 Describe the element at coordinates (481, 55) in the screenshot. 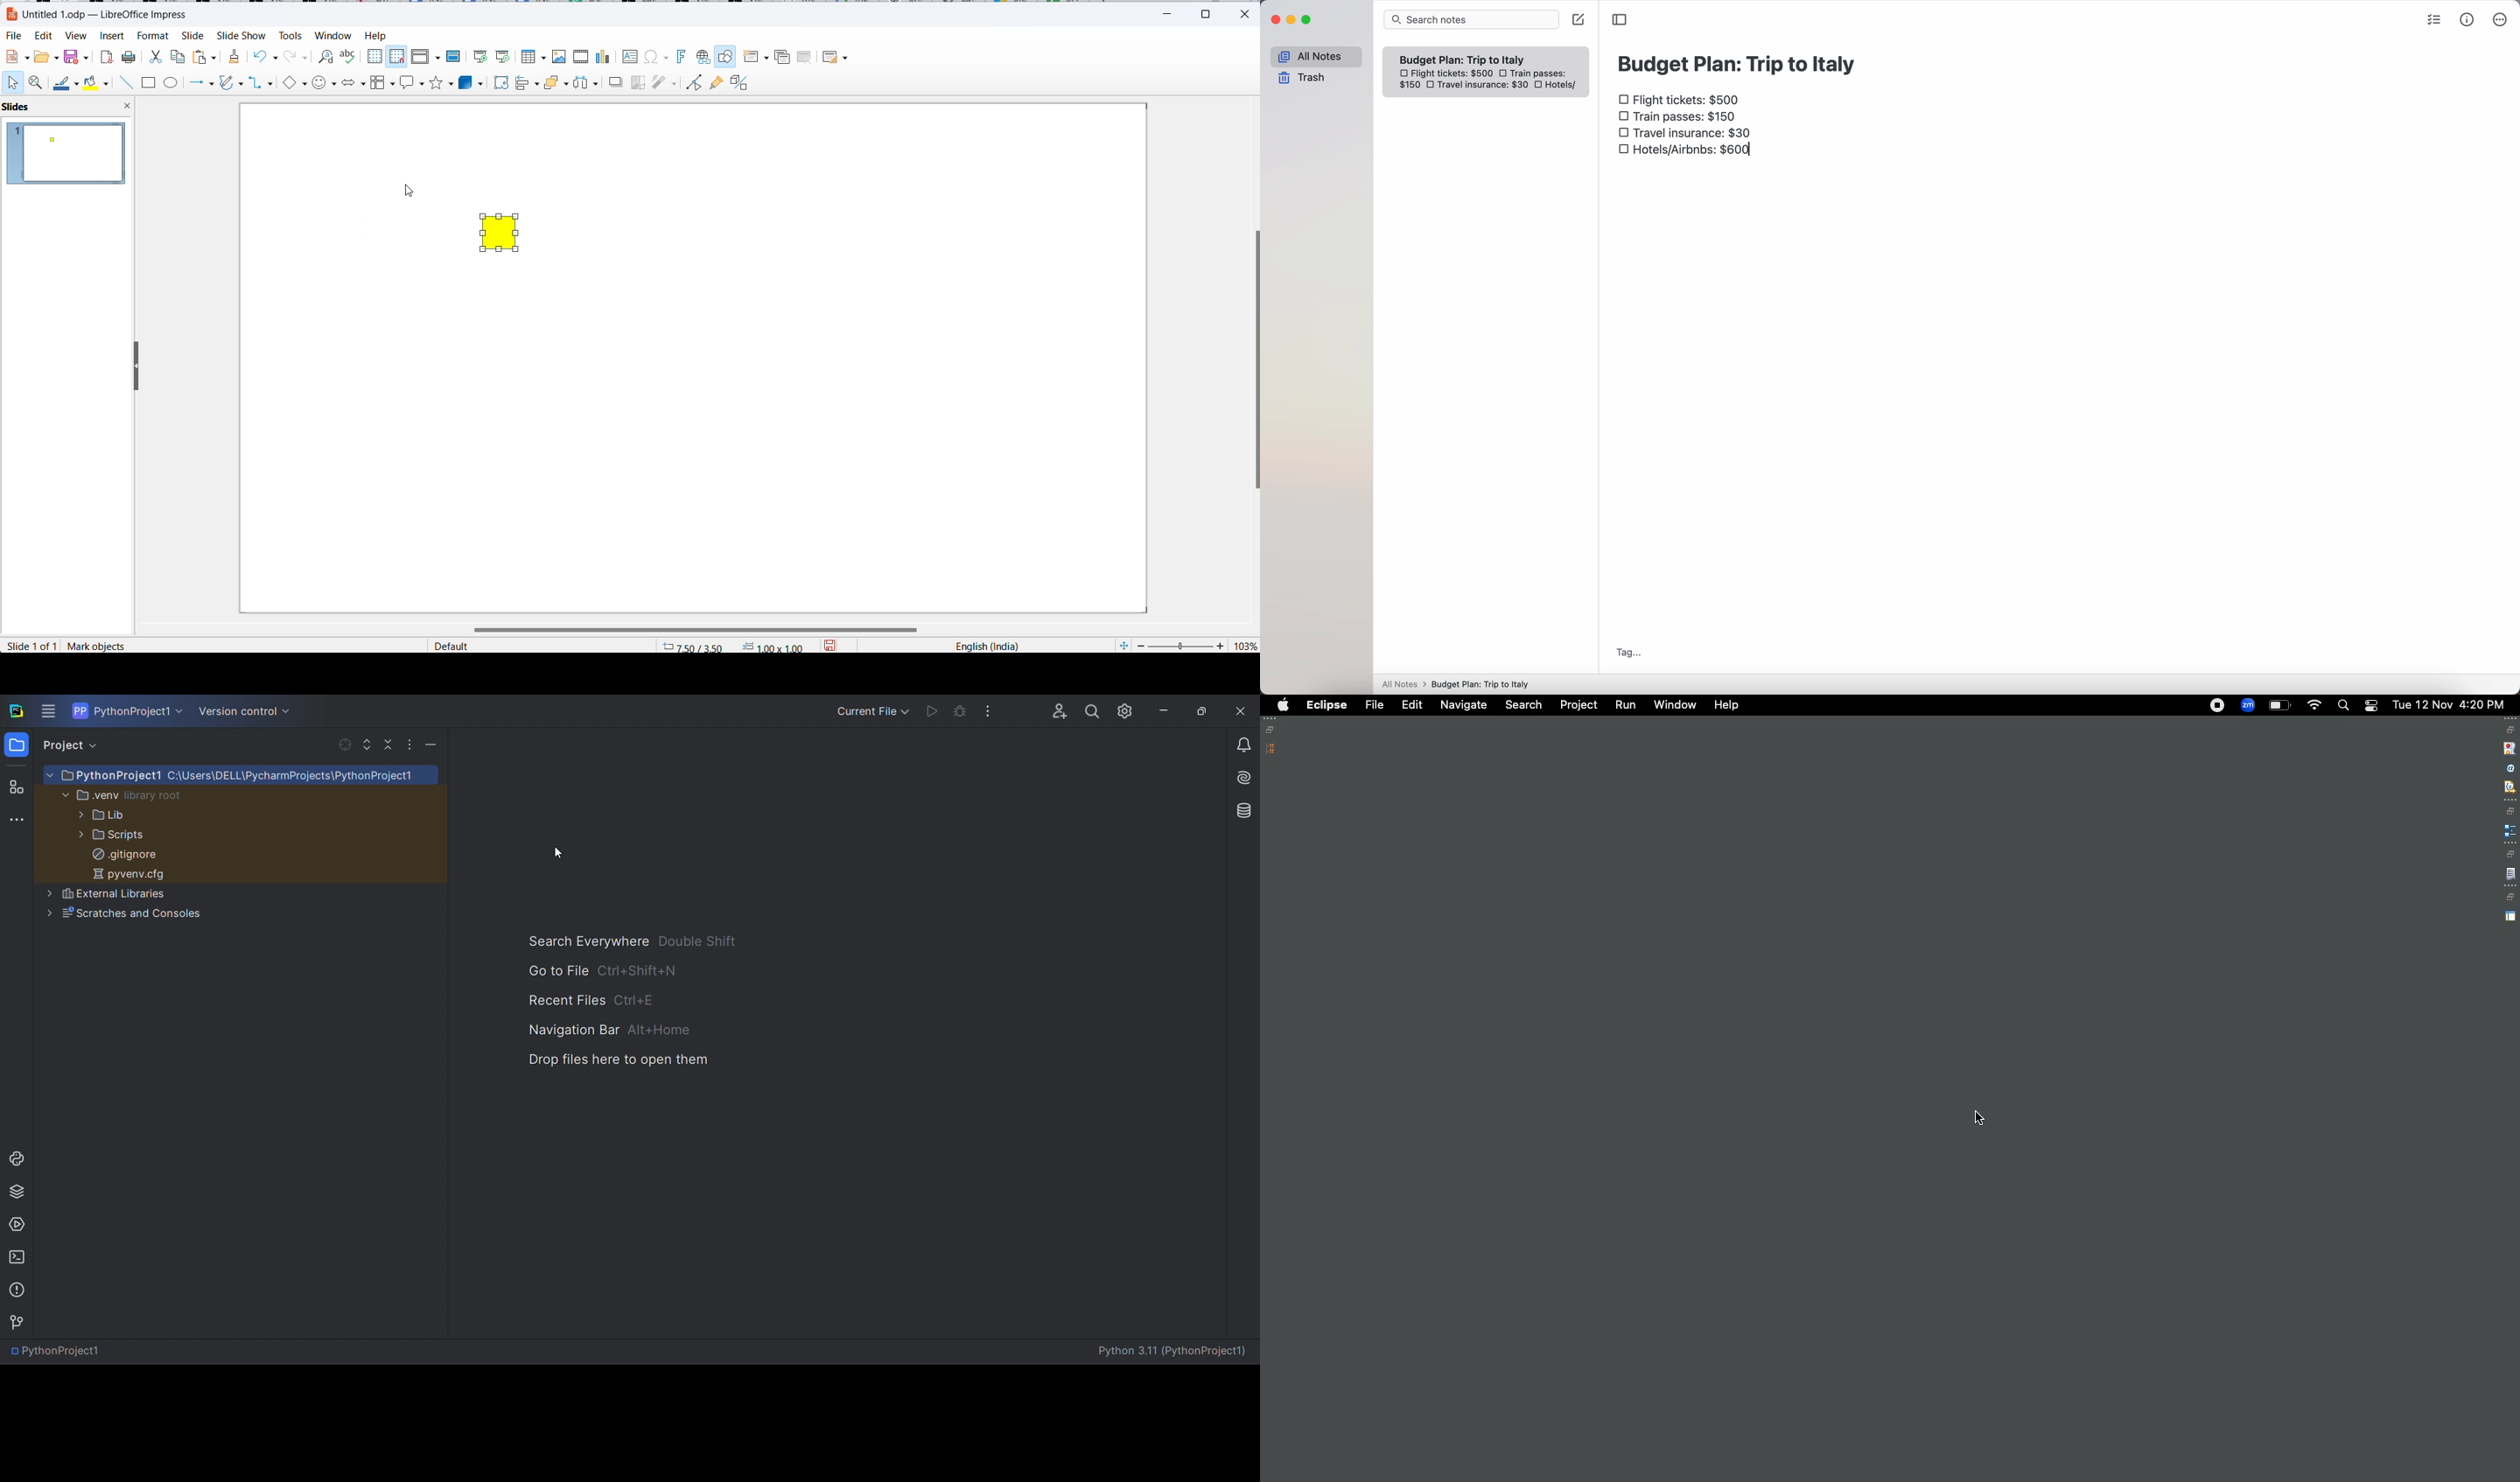

I see `Start from first slide` at that location.